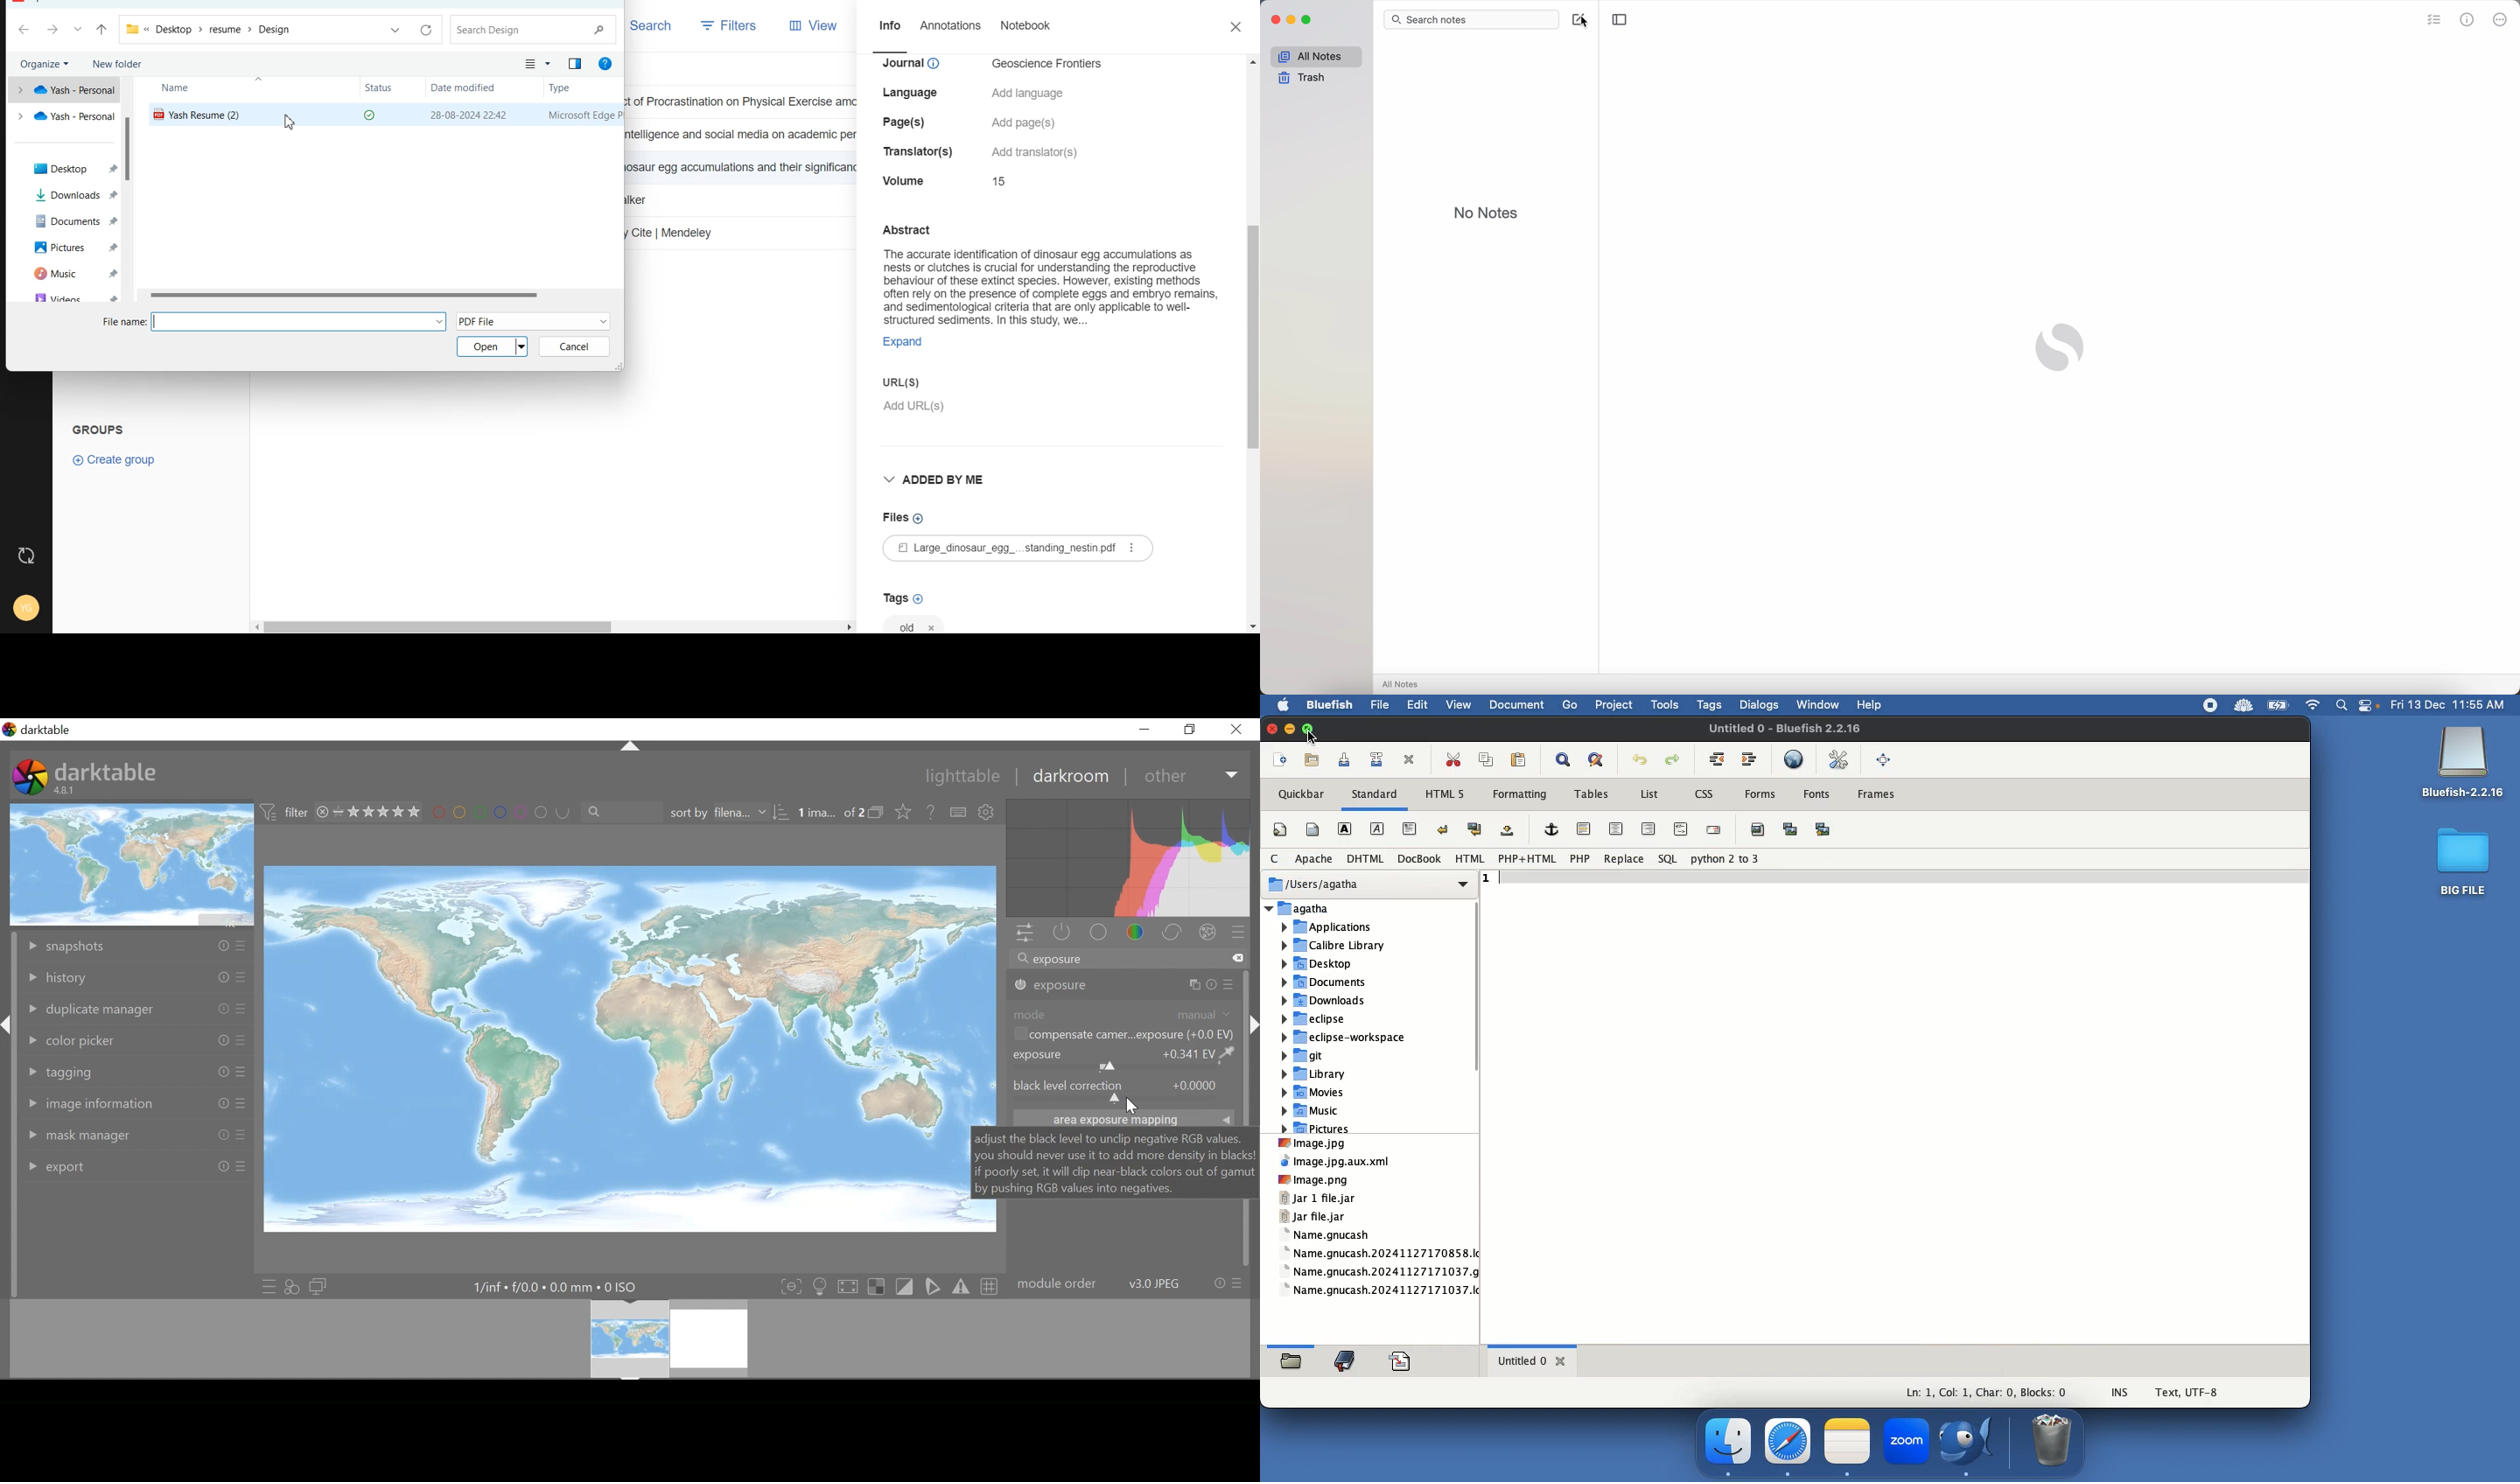  I want to click on Recent file, so click(78, 31).